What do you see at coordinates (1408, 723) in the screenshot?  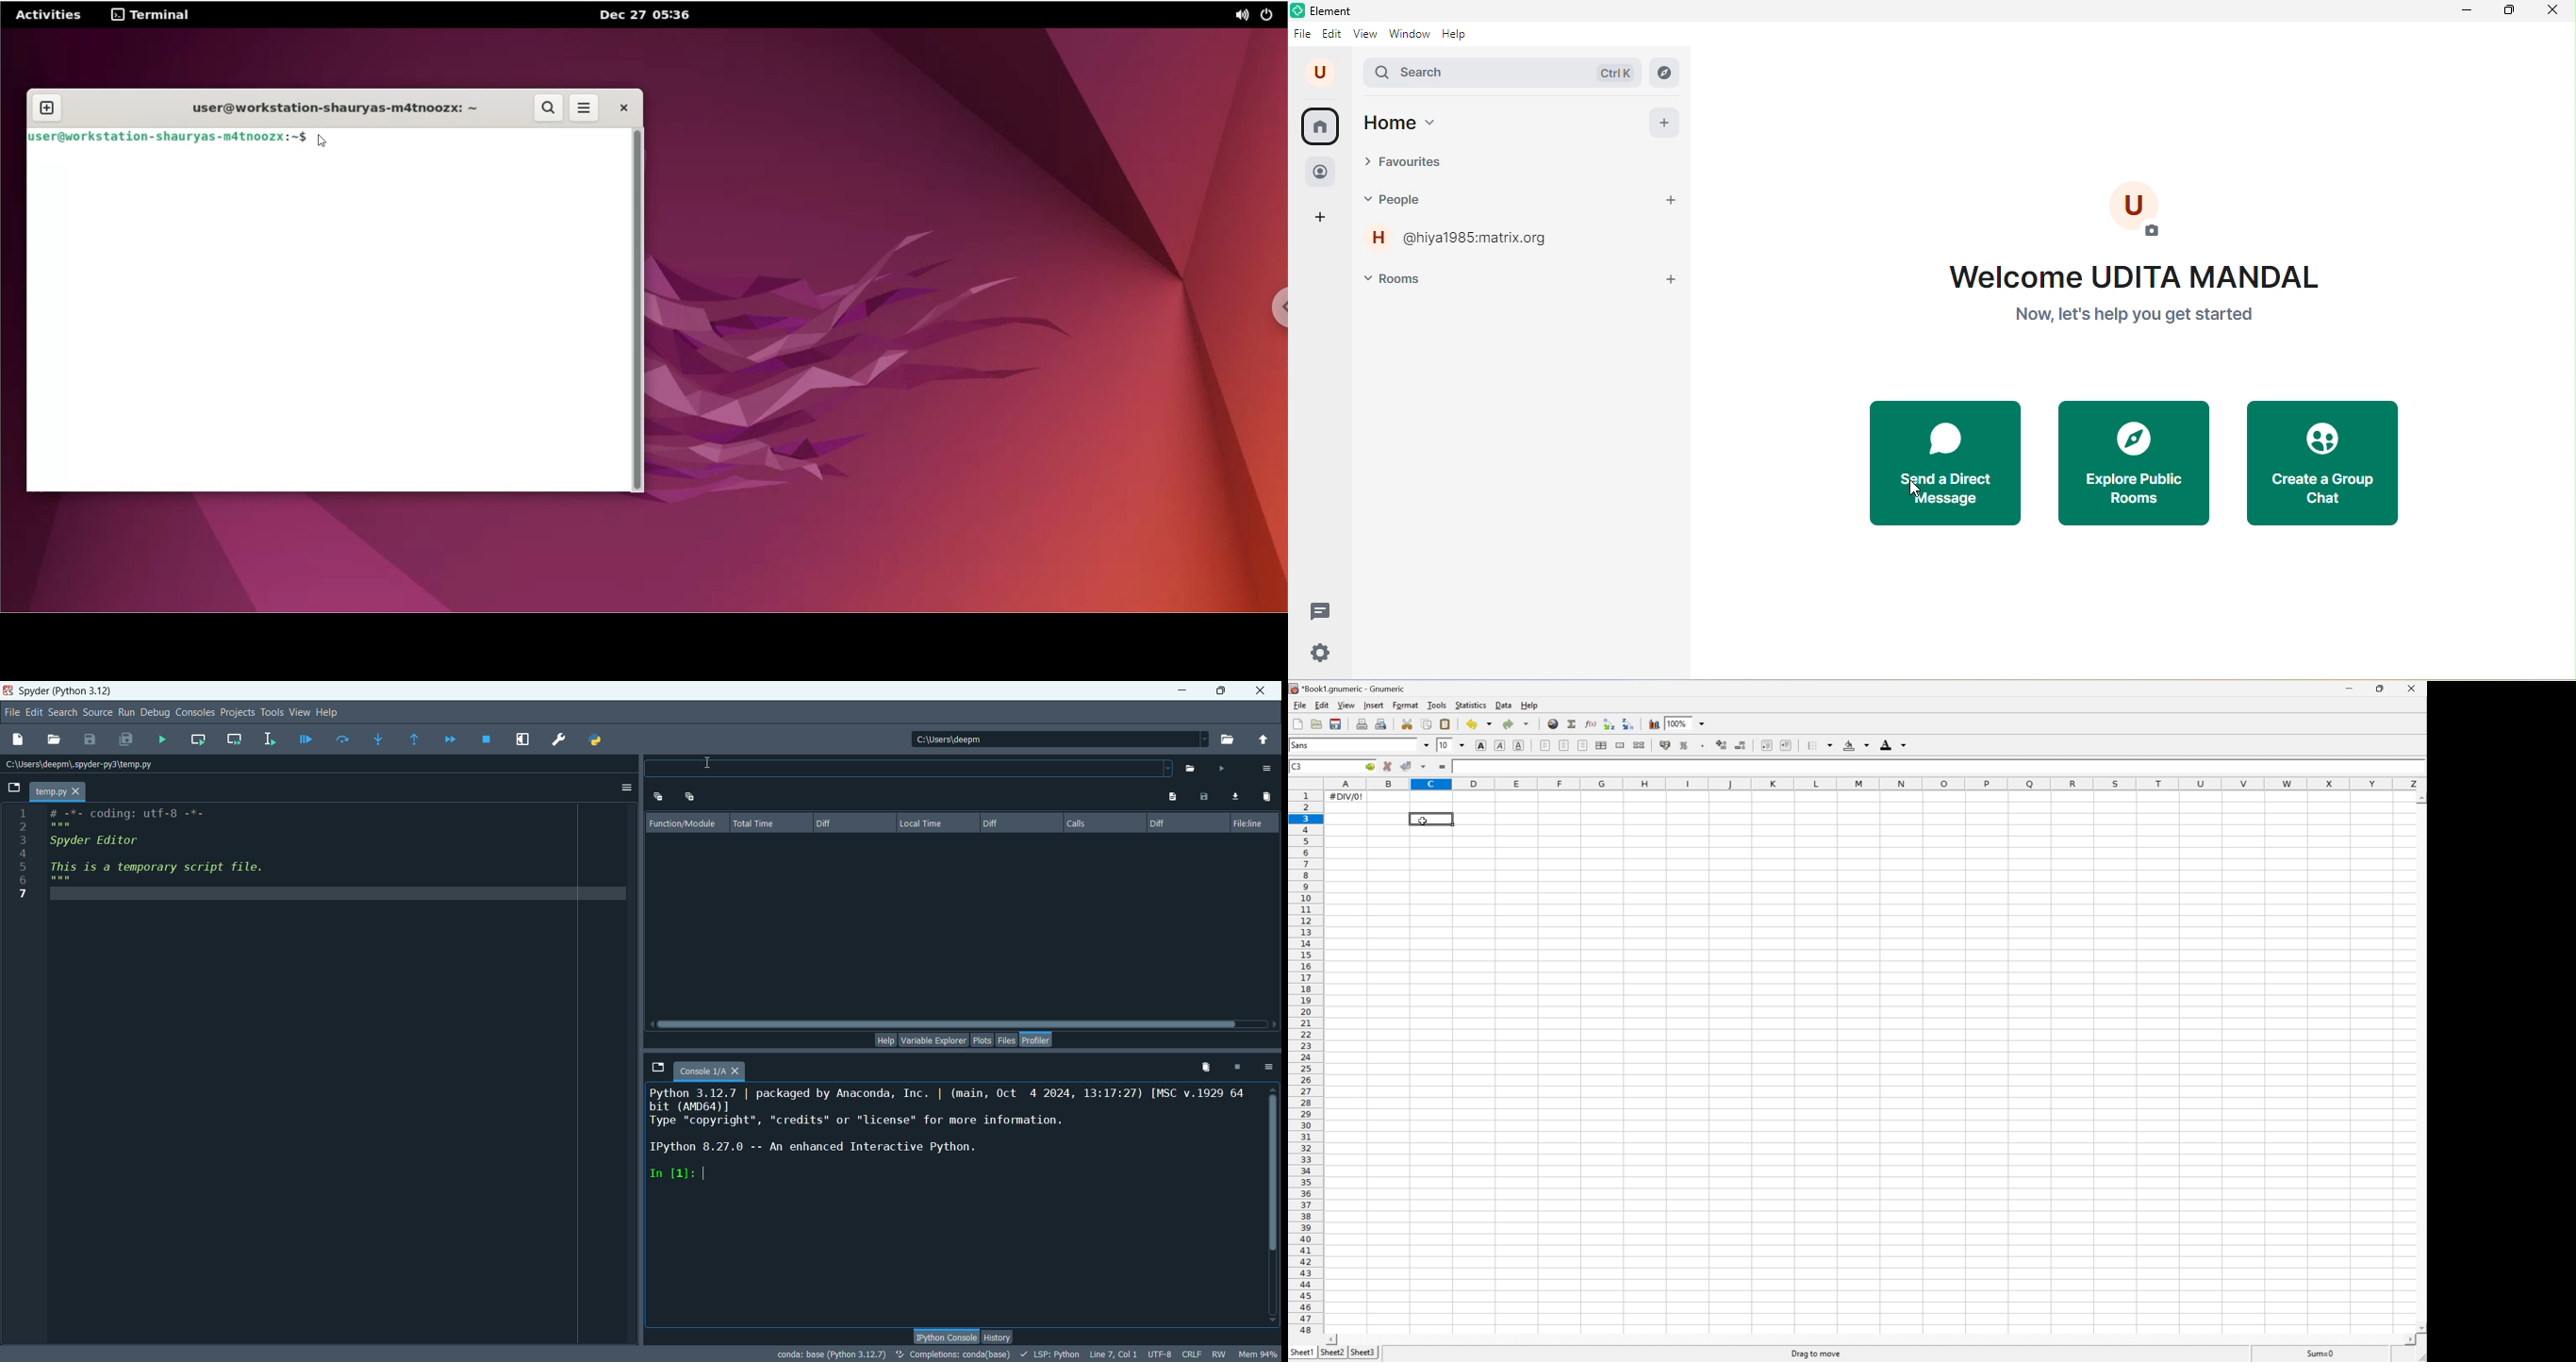 I see `Cut the selection` at bounding box center [1408, 723].